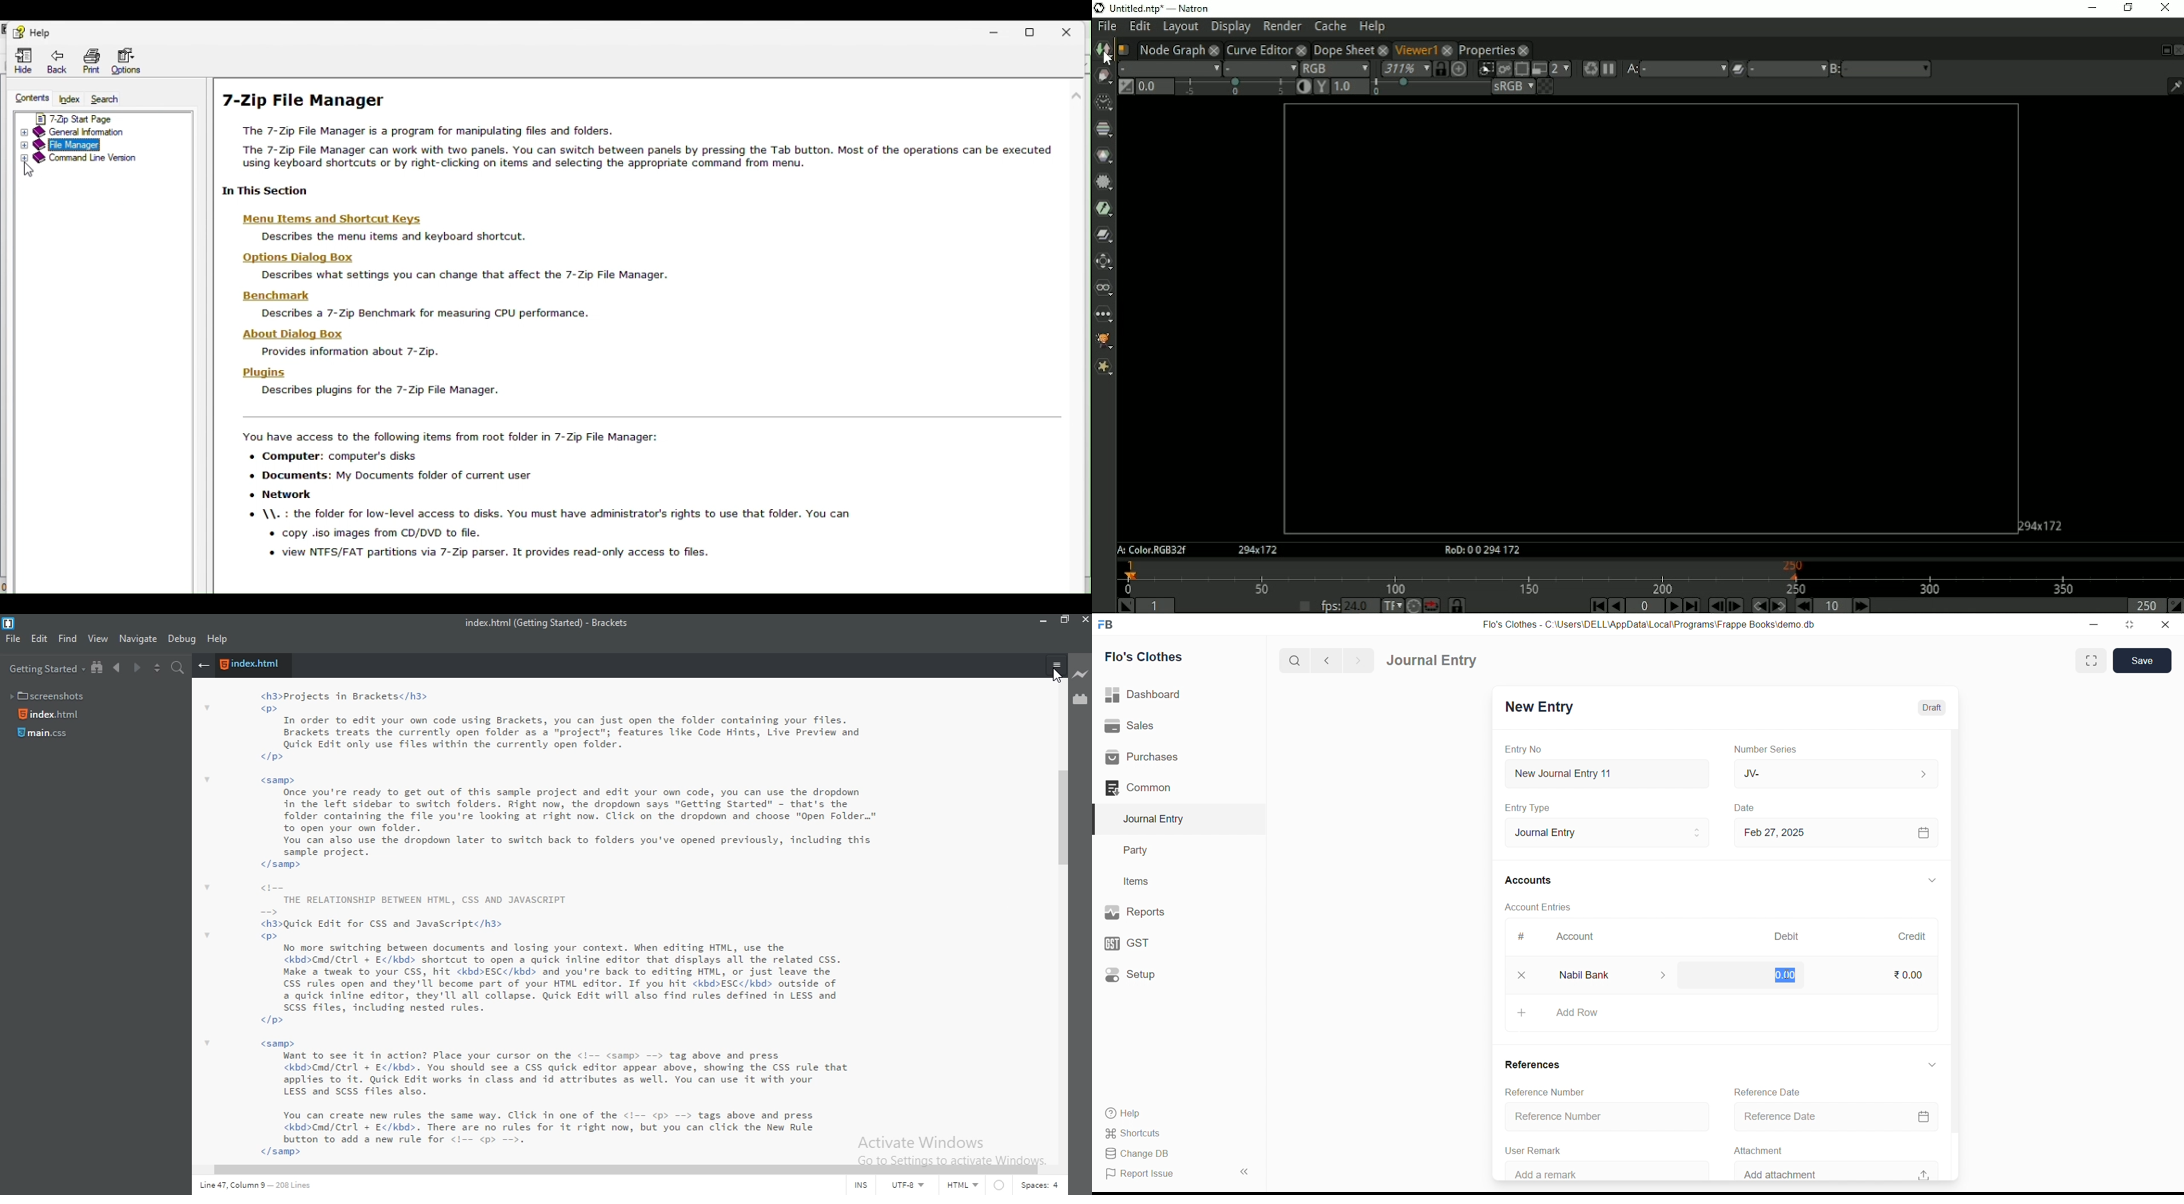  I want to click on Next document, so click(136, 669).